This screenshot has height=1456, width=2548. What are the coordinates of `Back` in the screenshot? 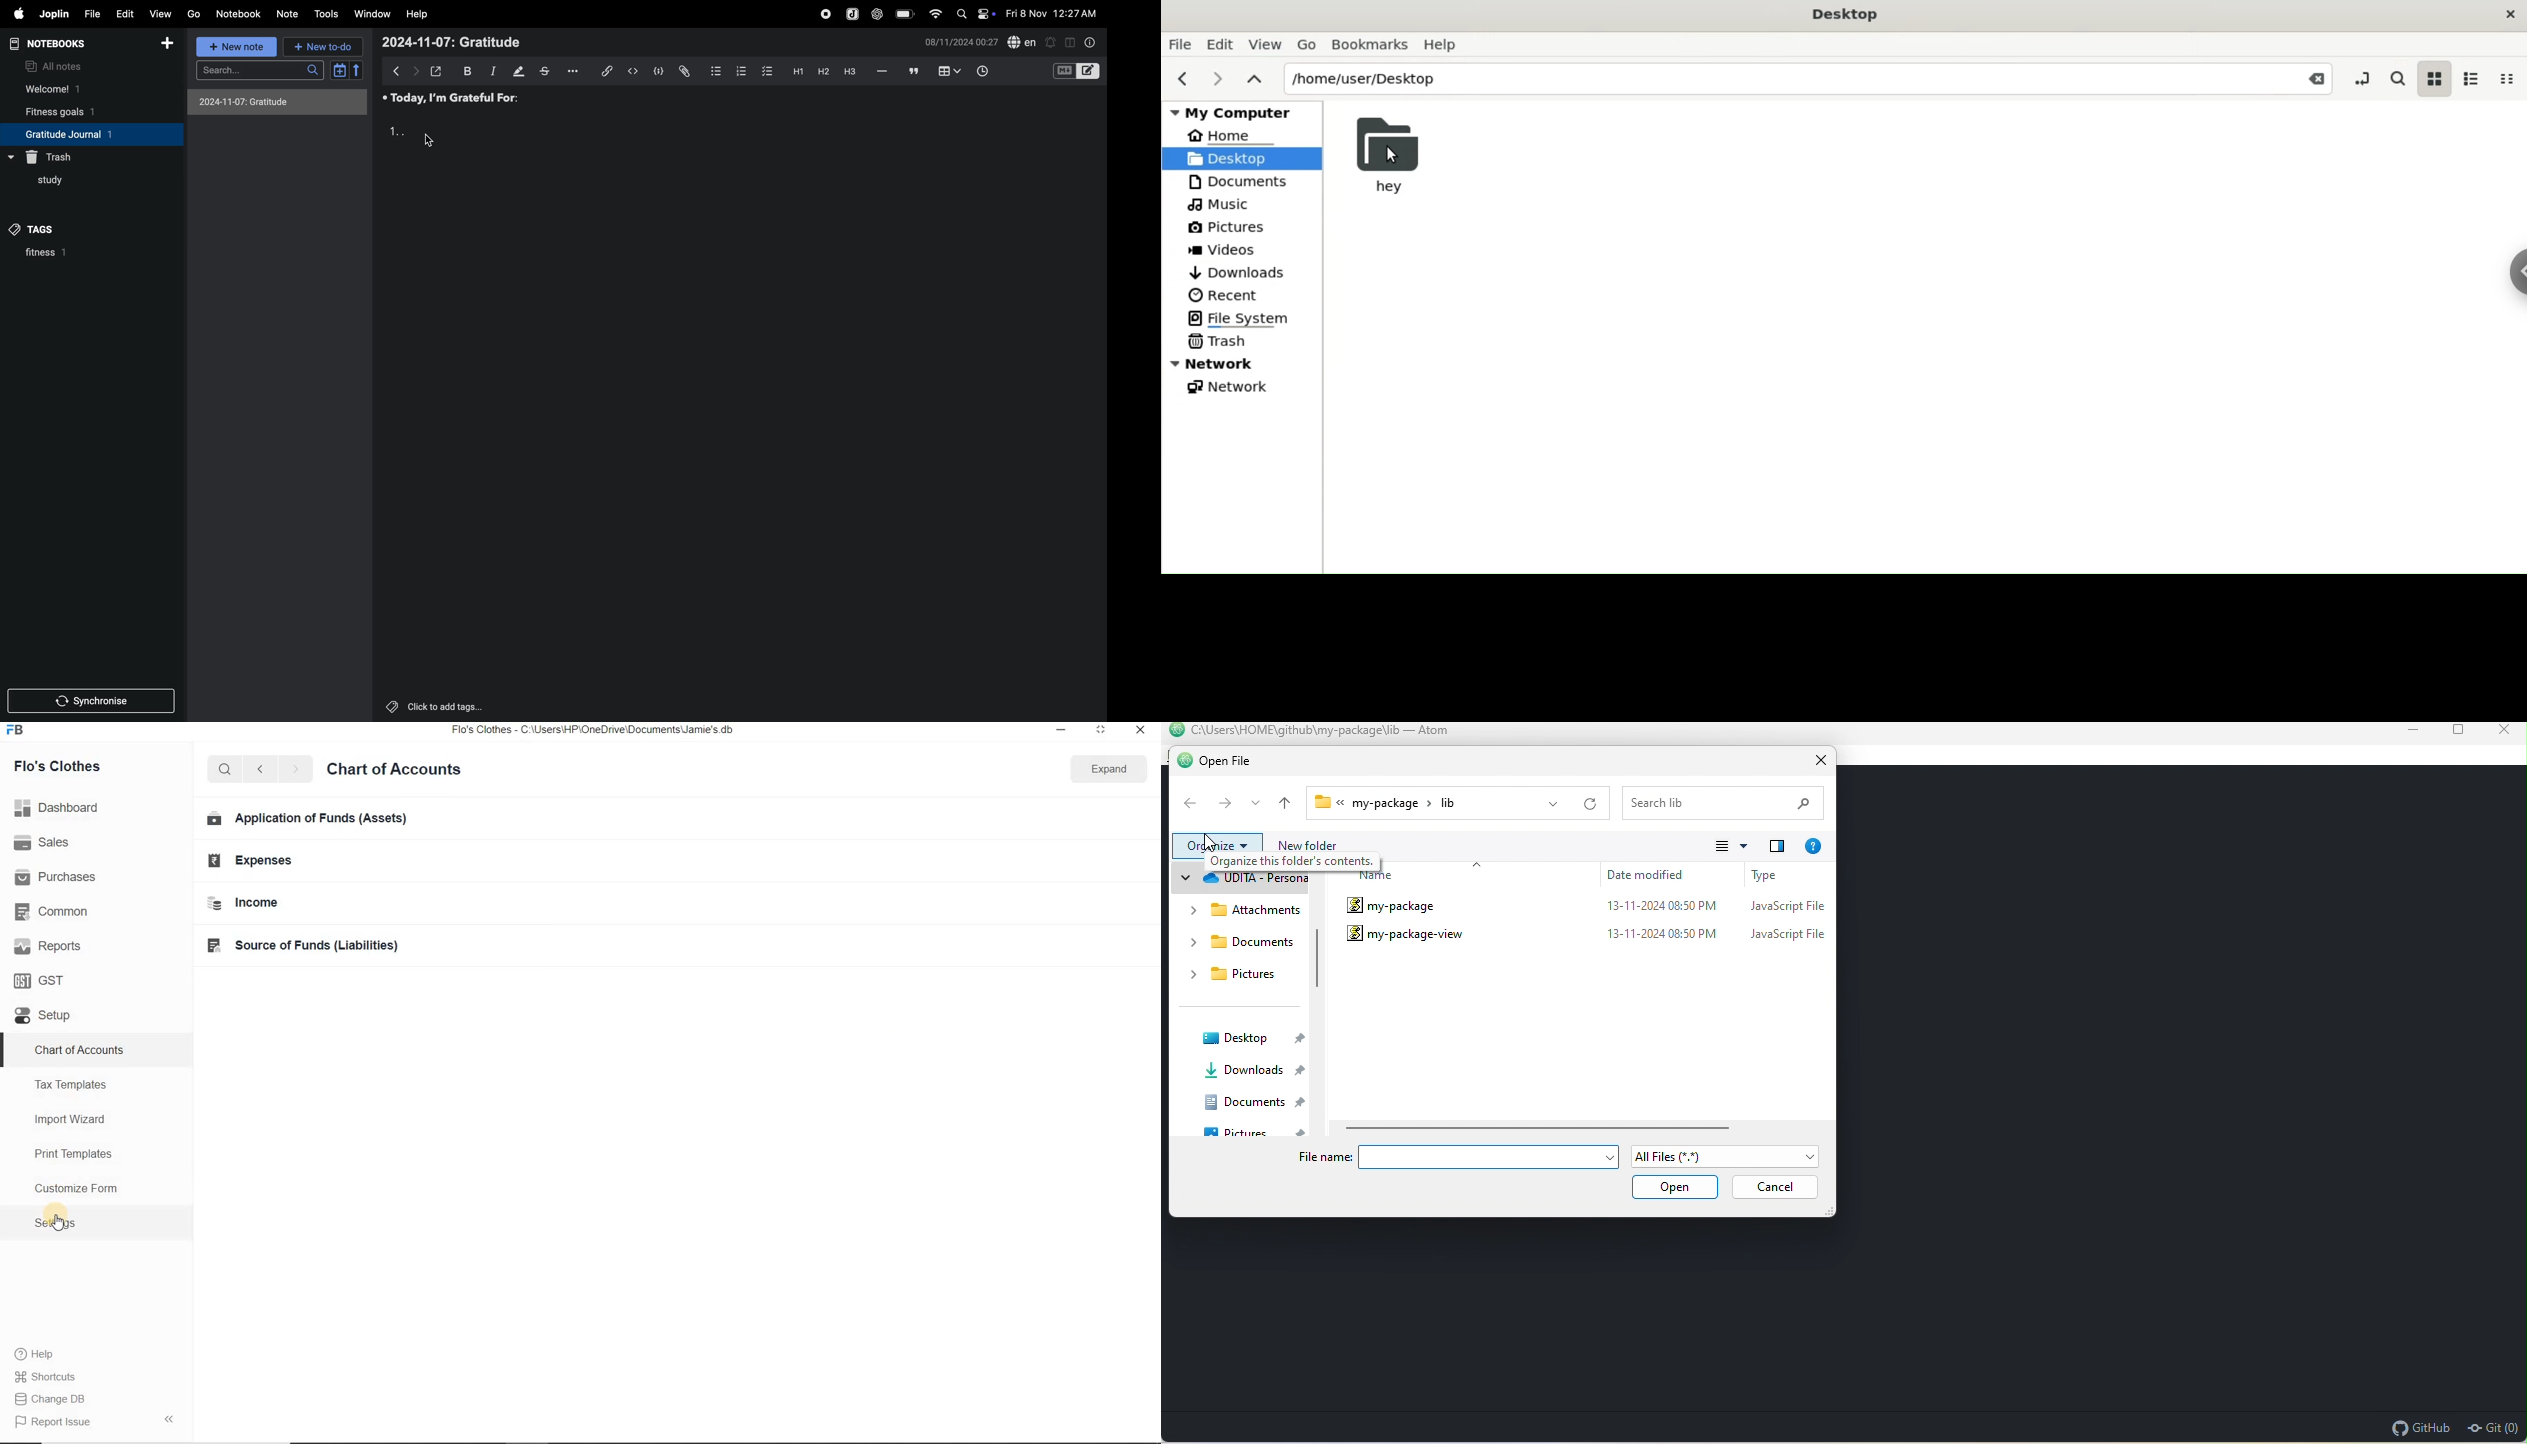 It's located at (259, 768).